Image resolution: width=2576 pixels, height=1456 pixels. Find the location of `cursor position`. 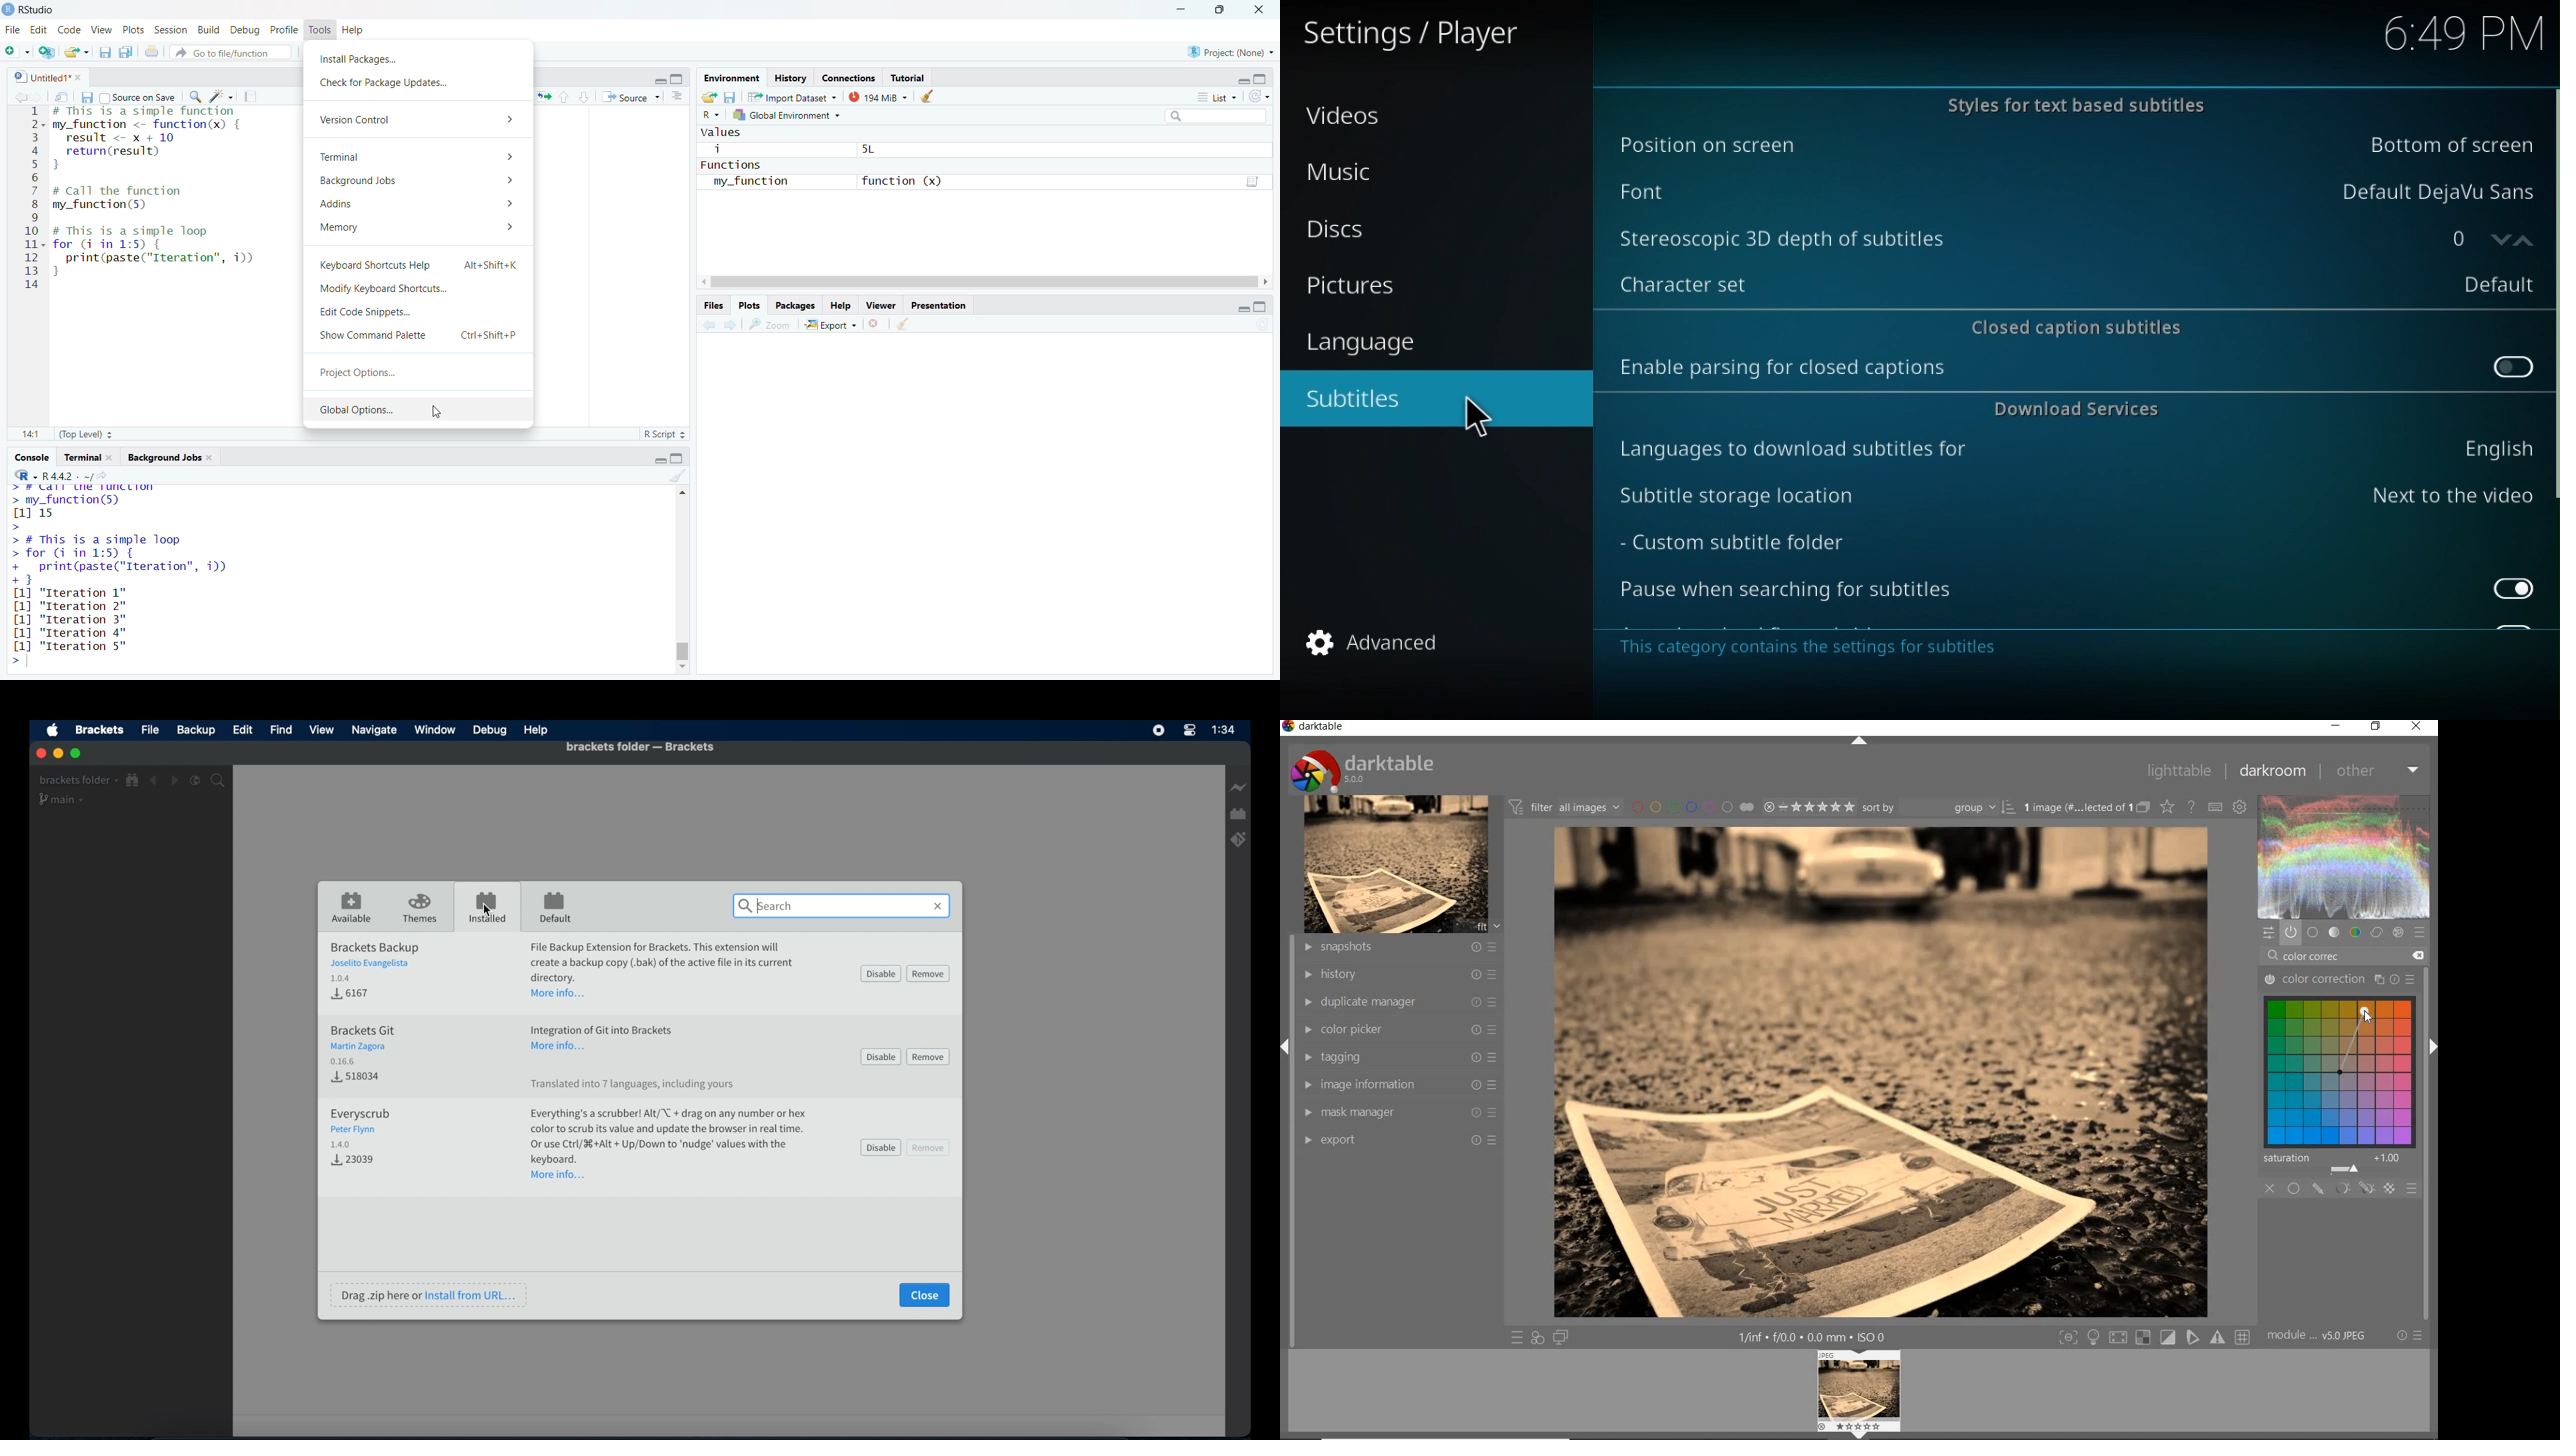

cursor position is located at coordinates (2368, 1015).